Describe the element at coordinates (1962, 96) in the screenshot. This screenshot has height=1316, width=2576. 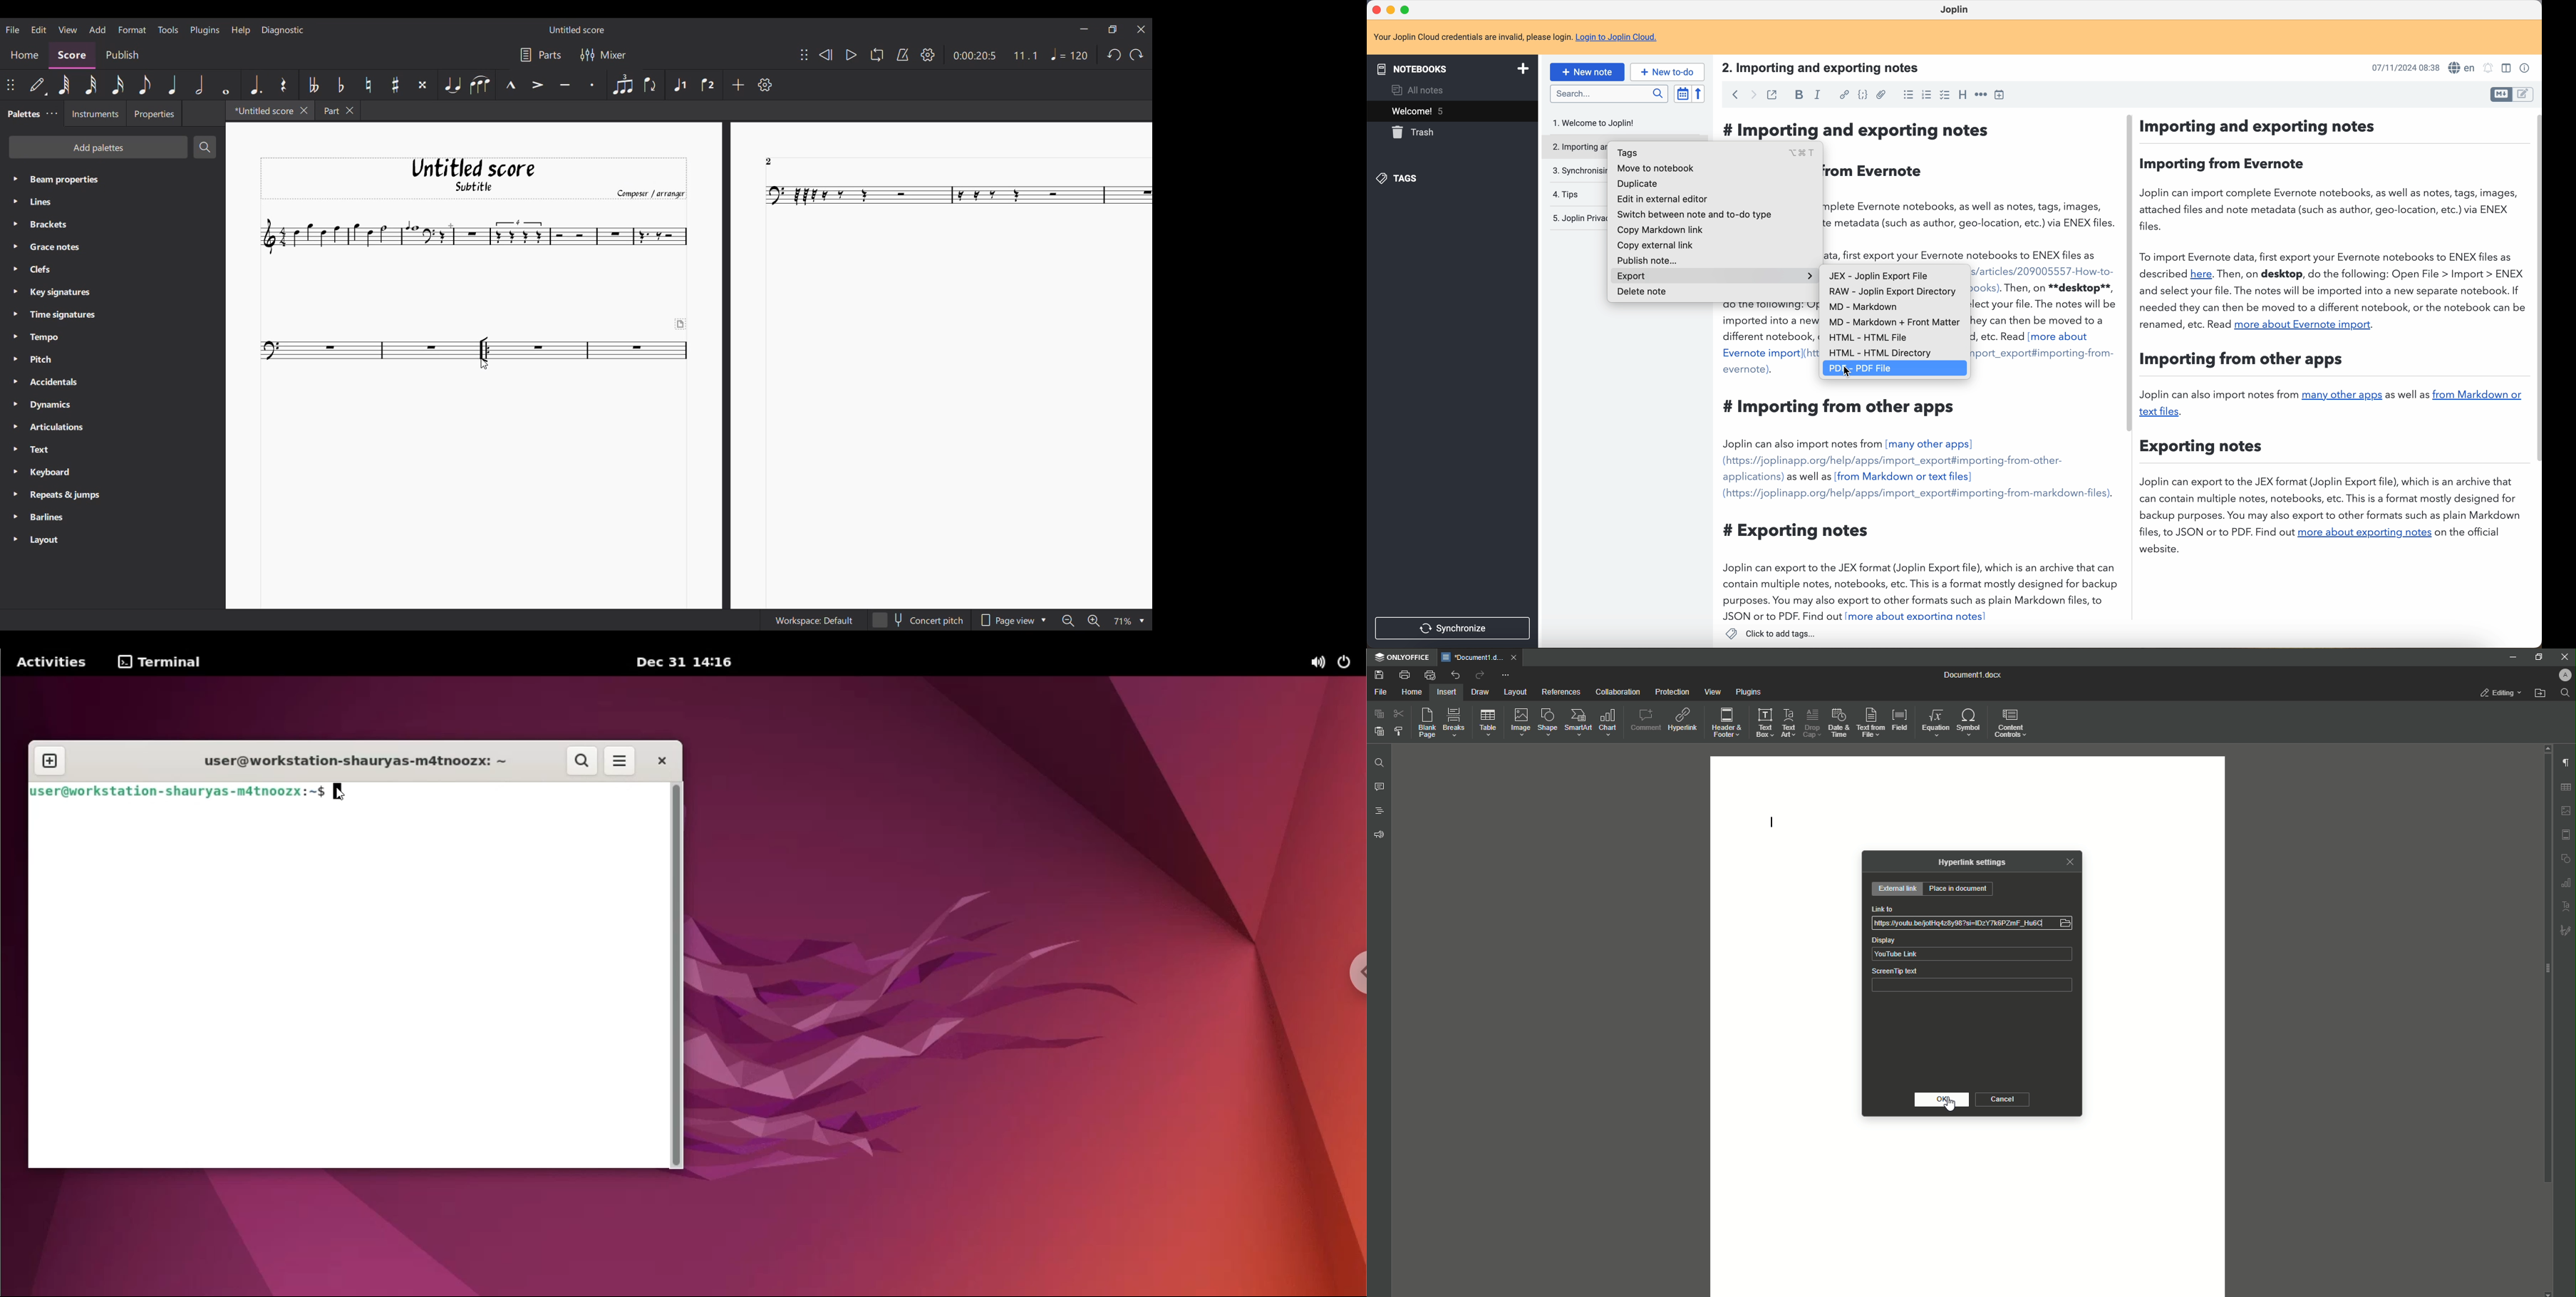
I see `heading` at that location.